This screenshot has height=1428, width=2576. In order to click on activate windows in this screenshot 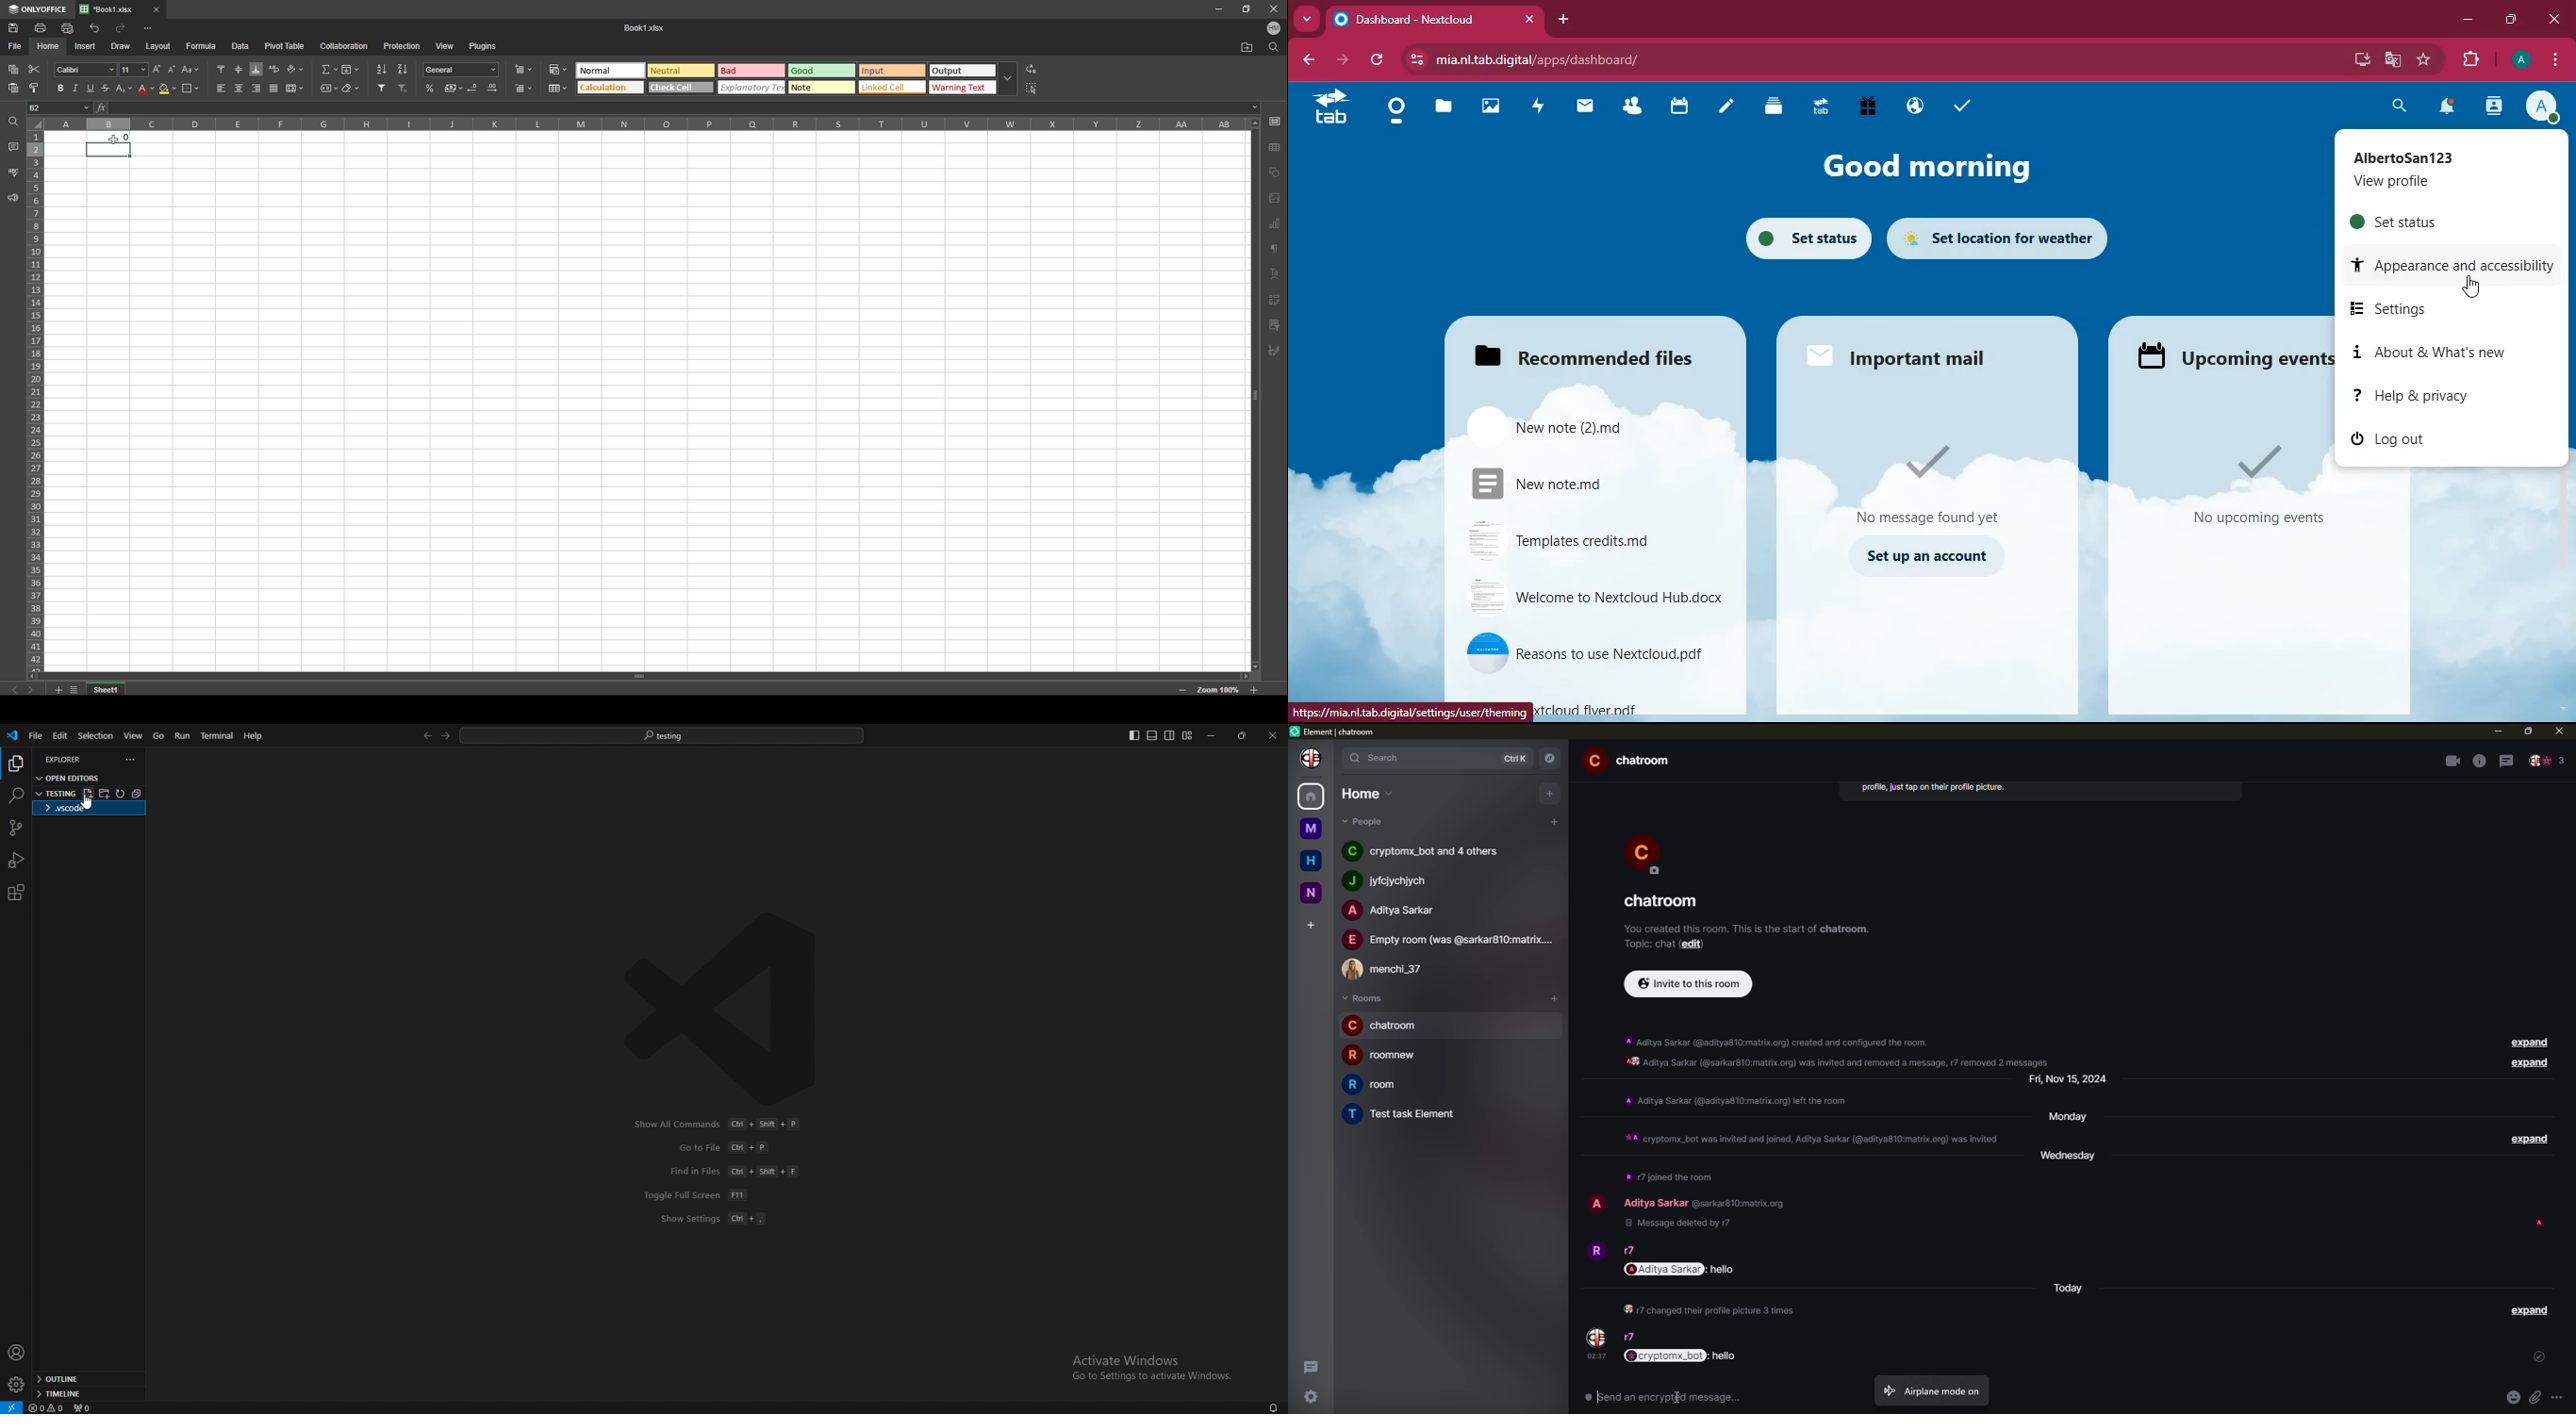, I will do `click(1144, 1368)`.